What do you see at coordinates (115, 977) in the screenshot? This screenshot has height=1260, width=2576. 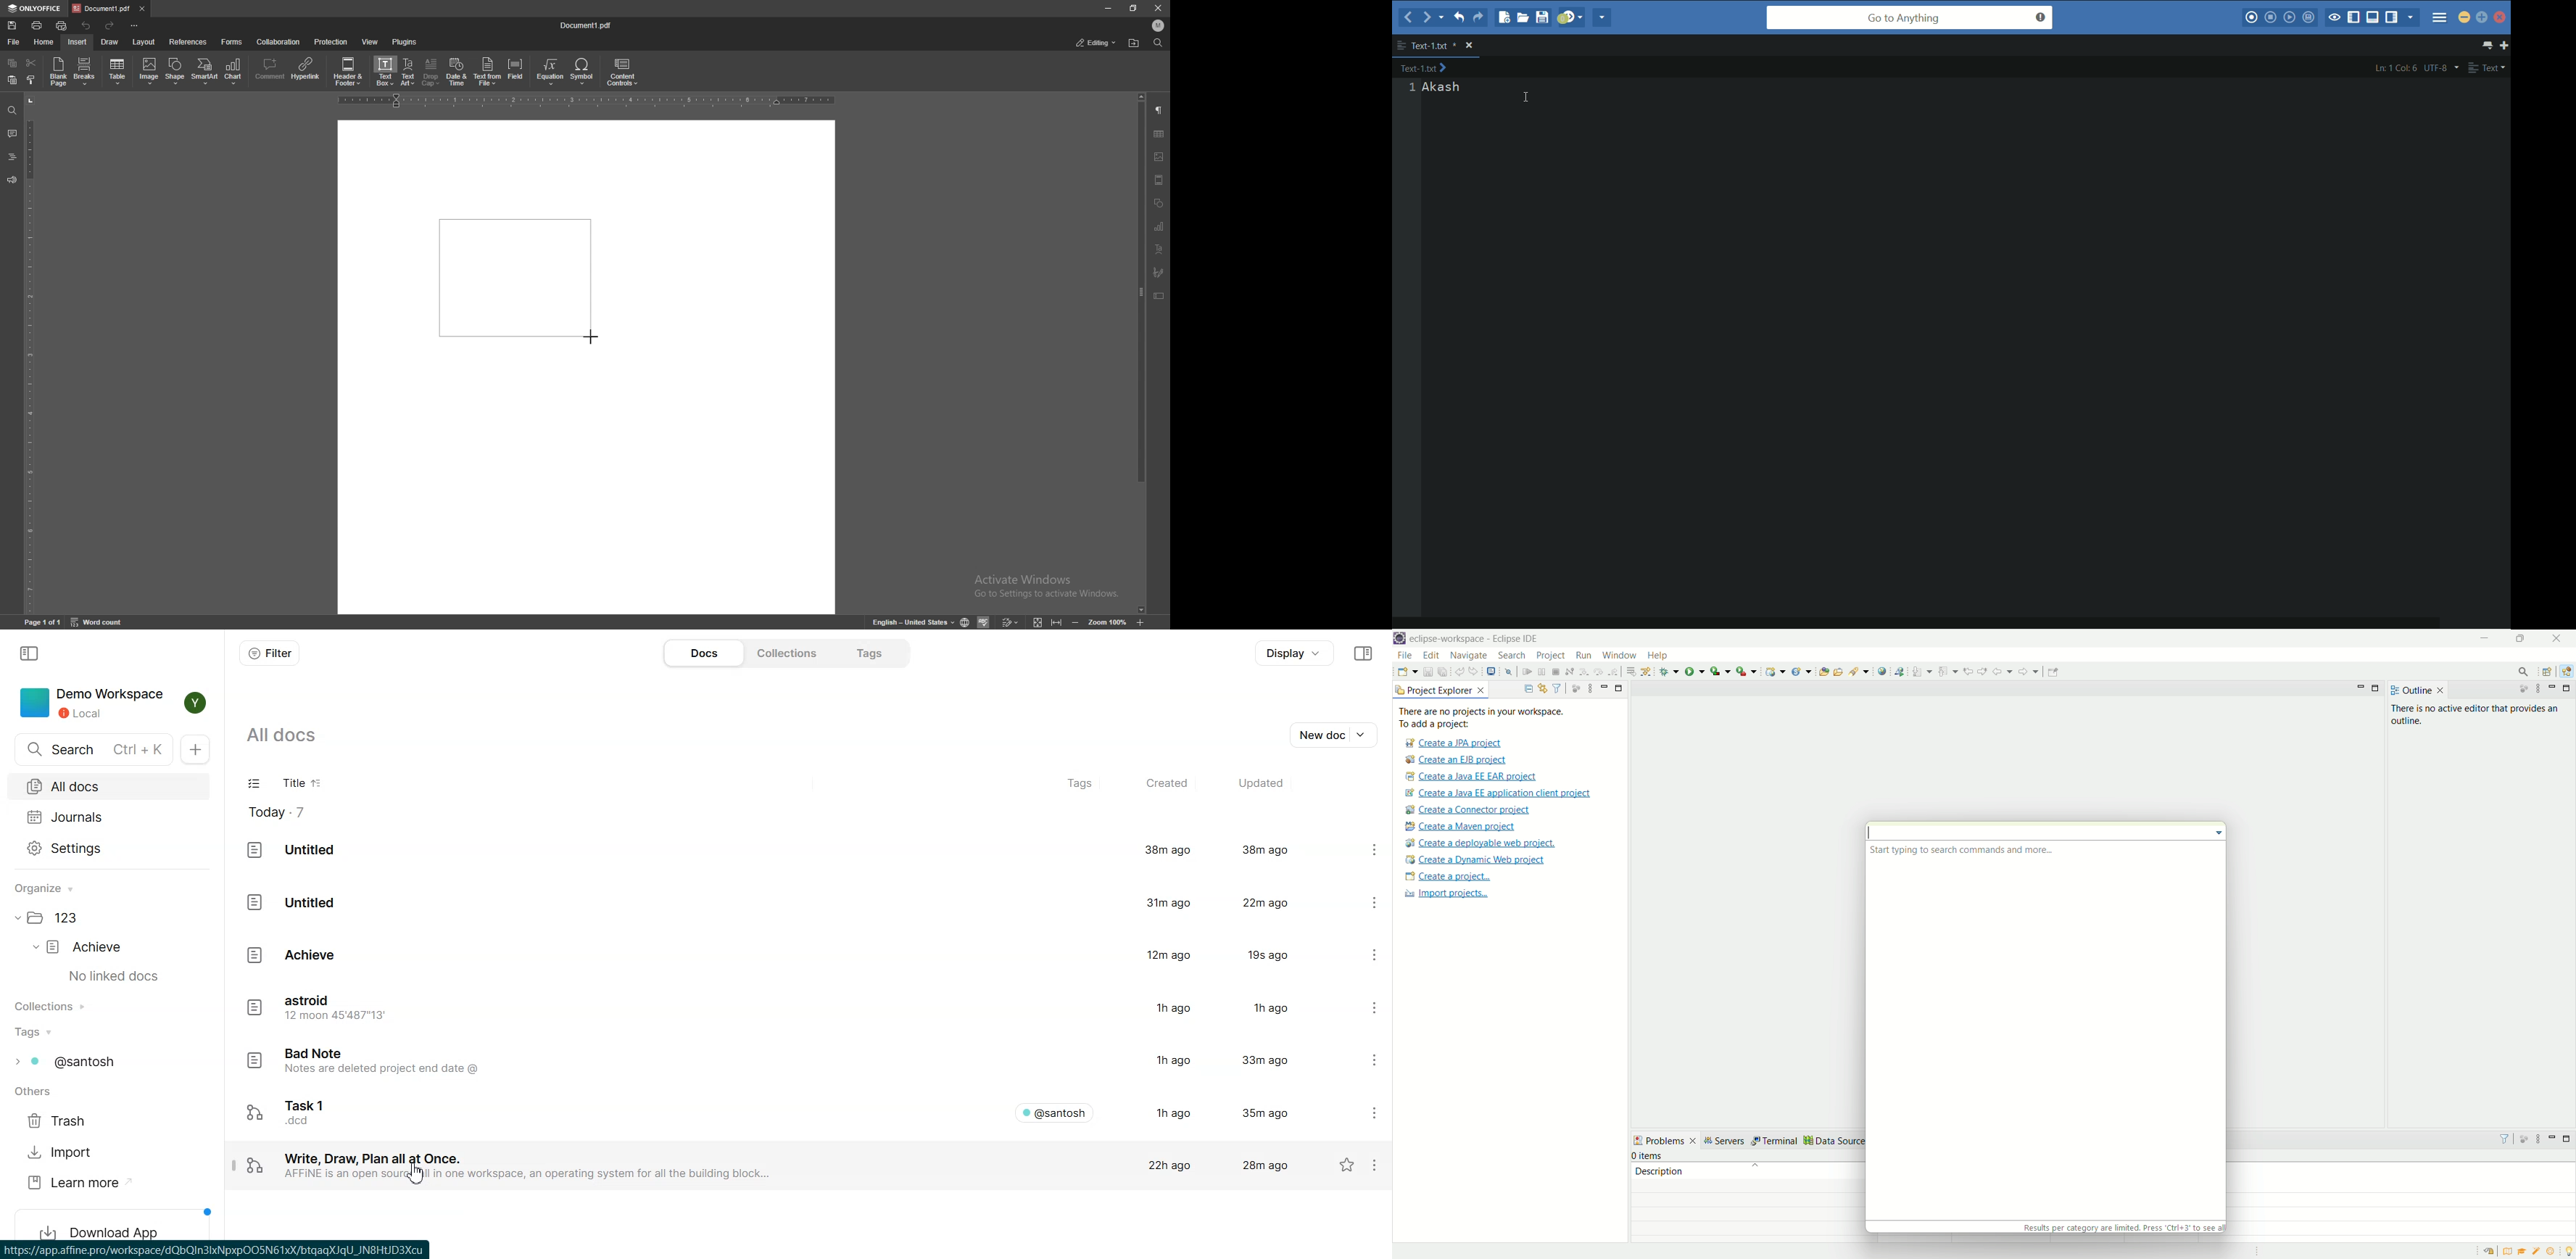 I see `no linked docs` at bounding box center [115, 977].